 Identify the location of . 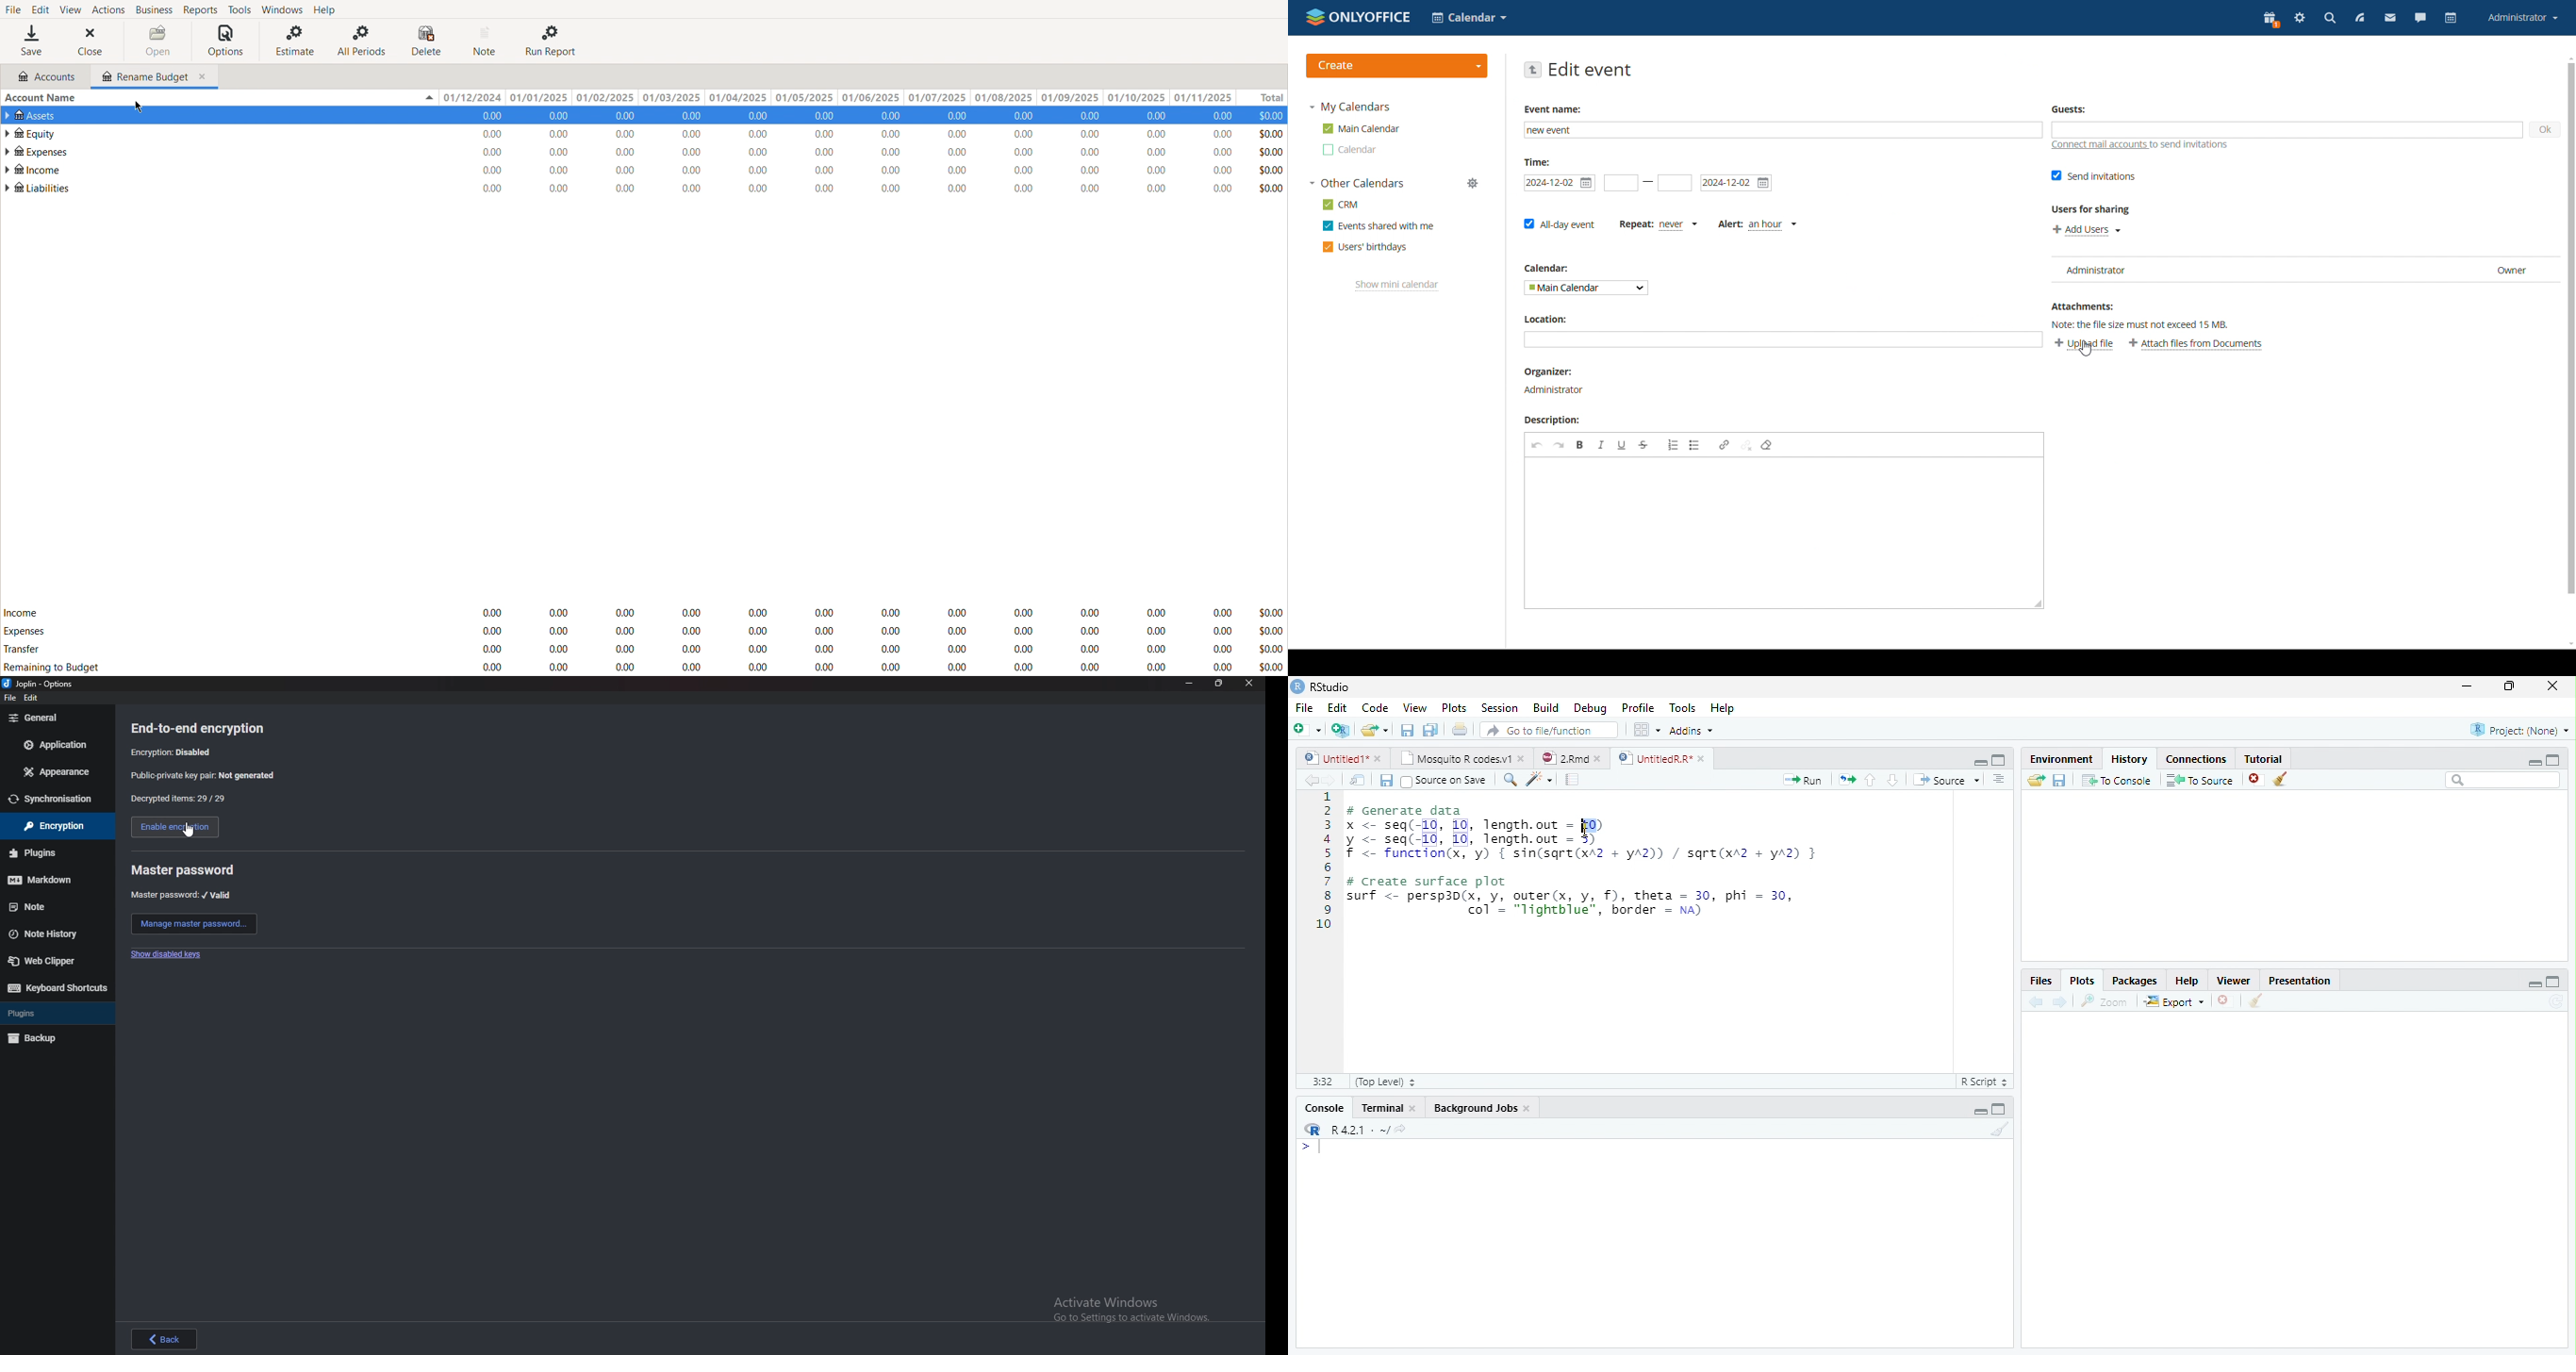
(59, 989).